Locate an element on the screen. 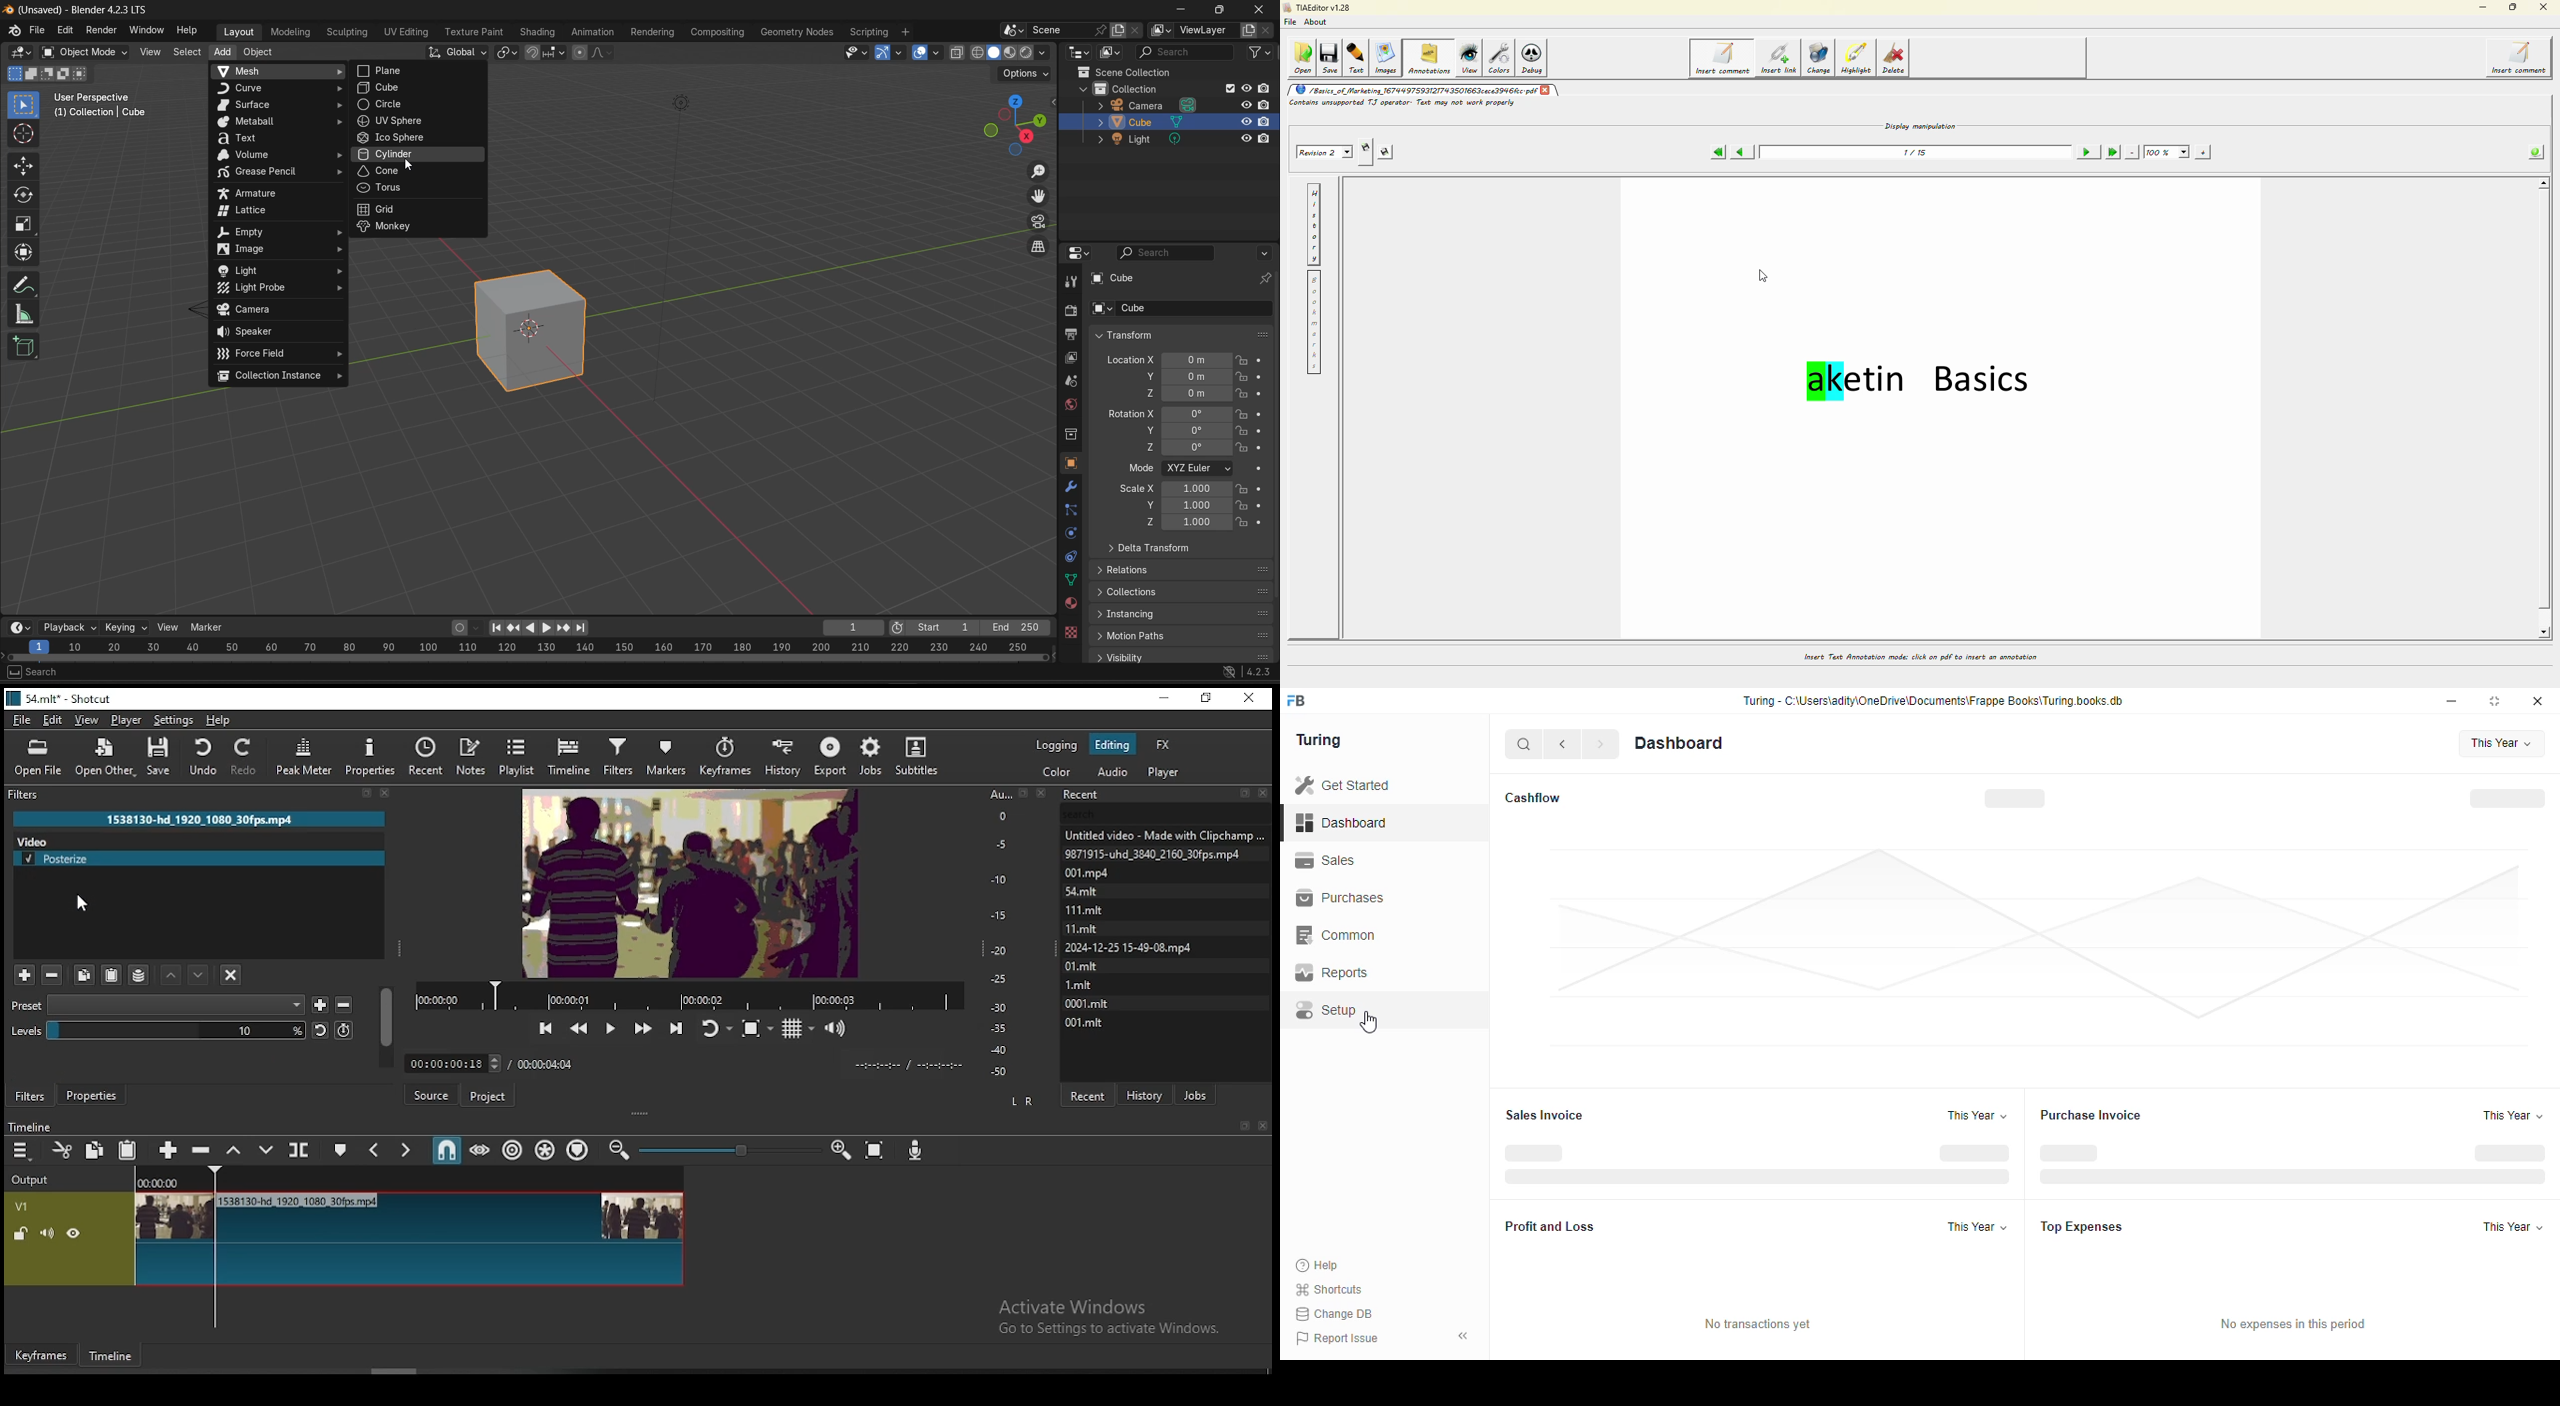 This screenshot has width=2576, height=1428. maximise is located at coordinates (2497, 702).